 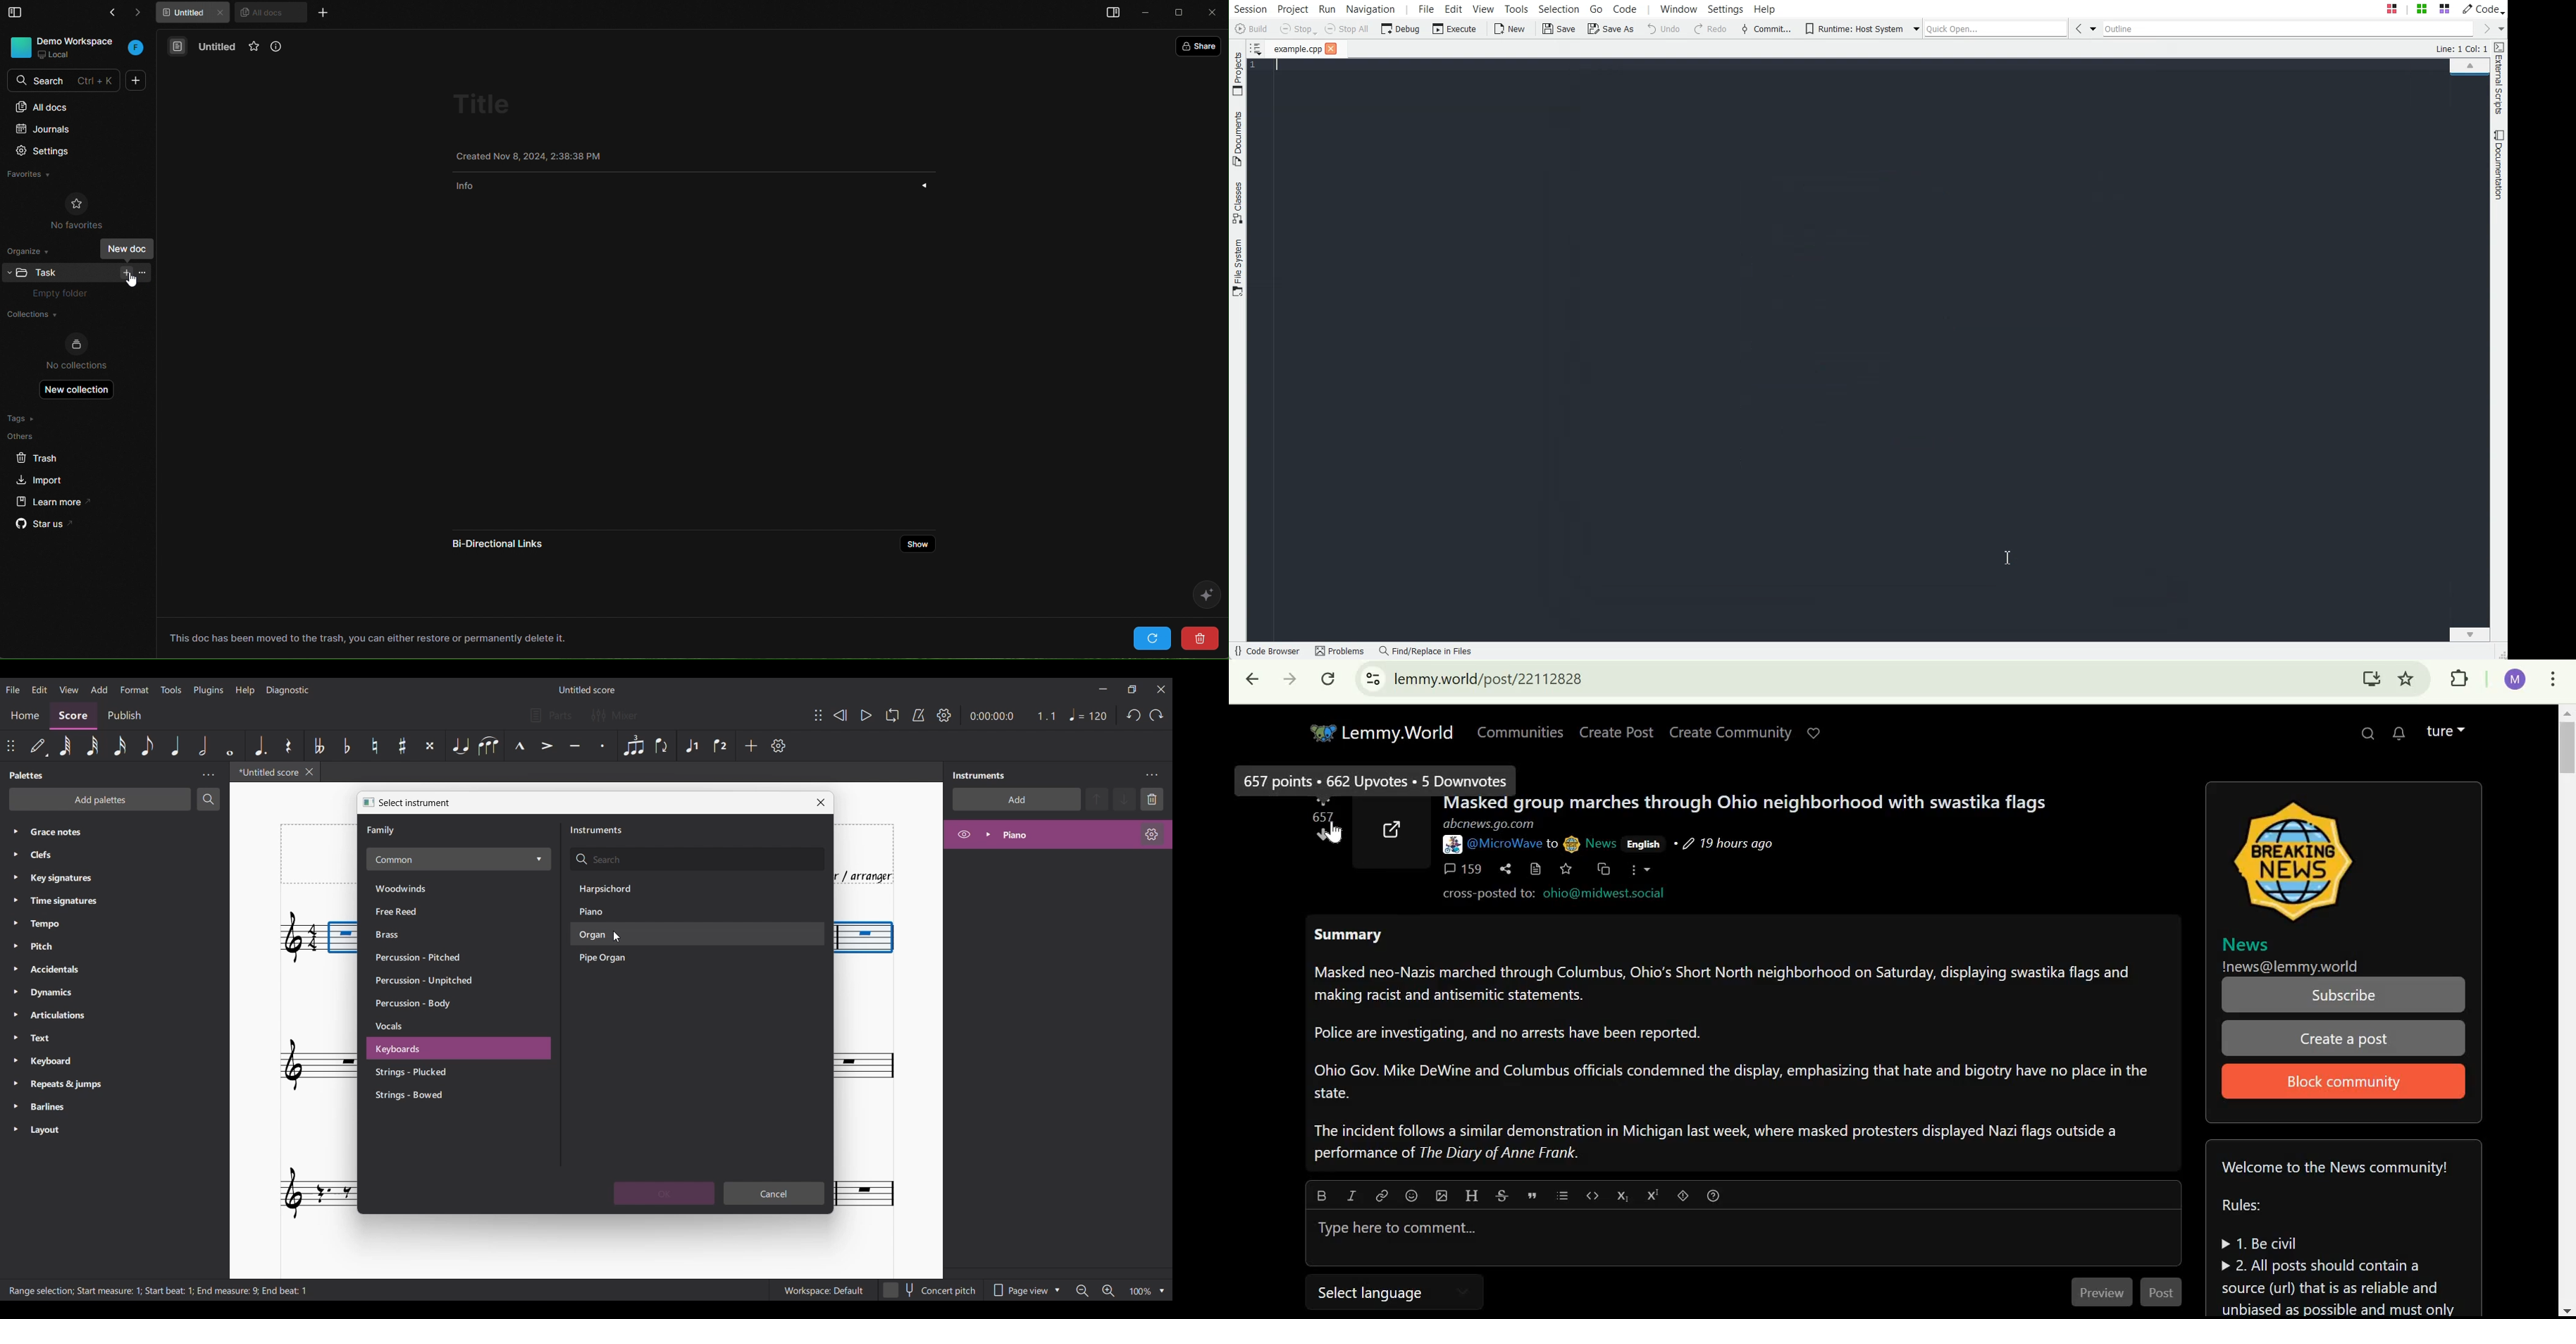 What do you see at coordinates (871, 875) in the screenshot?
I see `/arranger` at bounding box center [871, 875].